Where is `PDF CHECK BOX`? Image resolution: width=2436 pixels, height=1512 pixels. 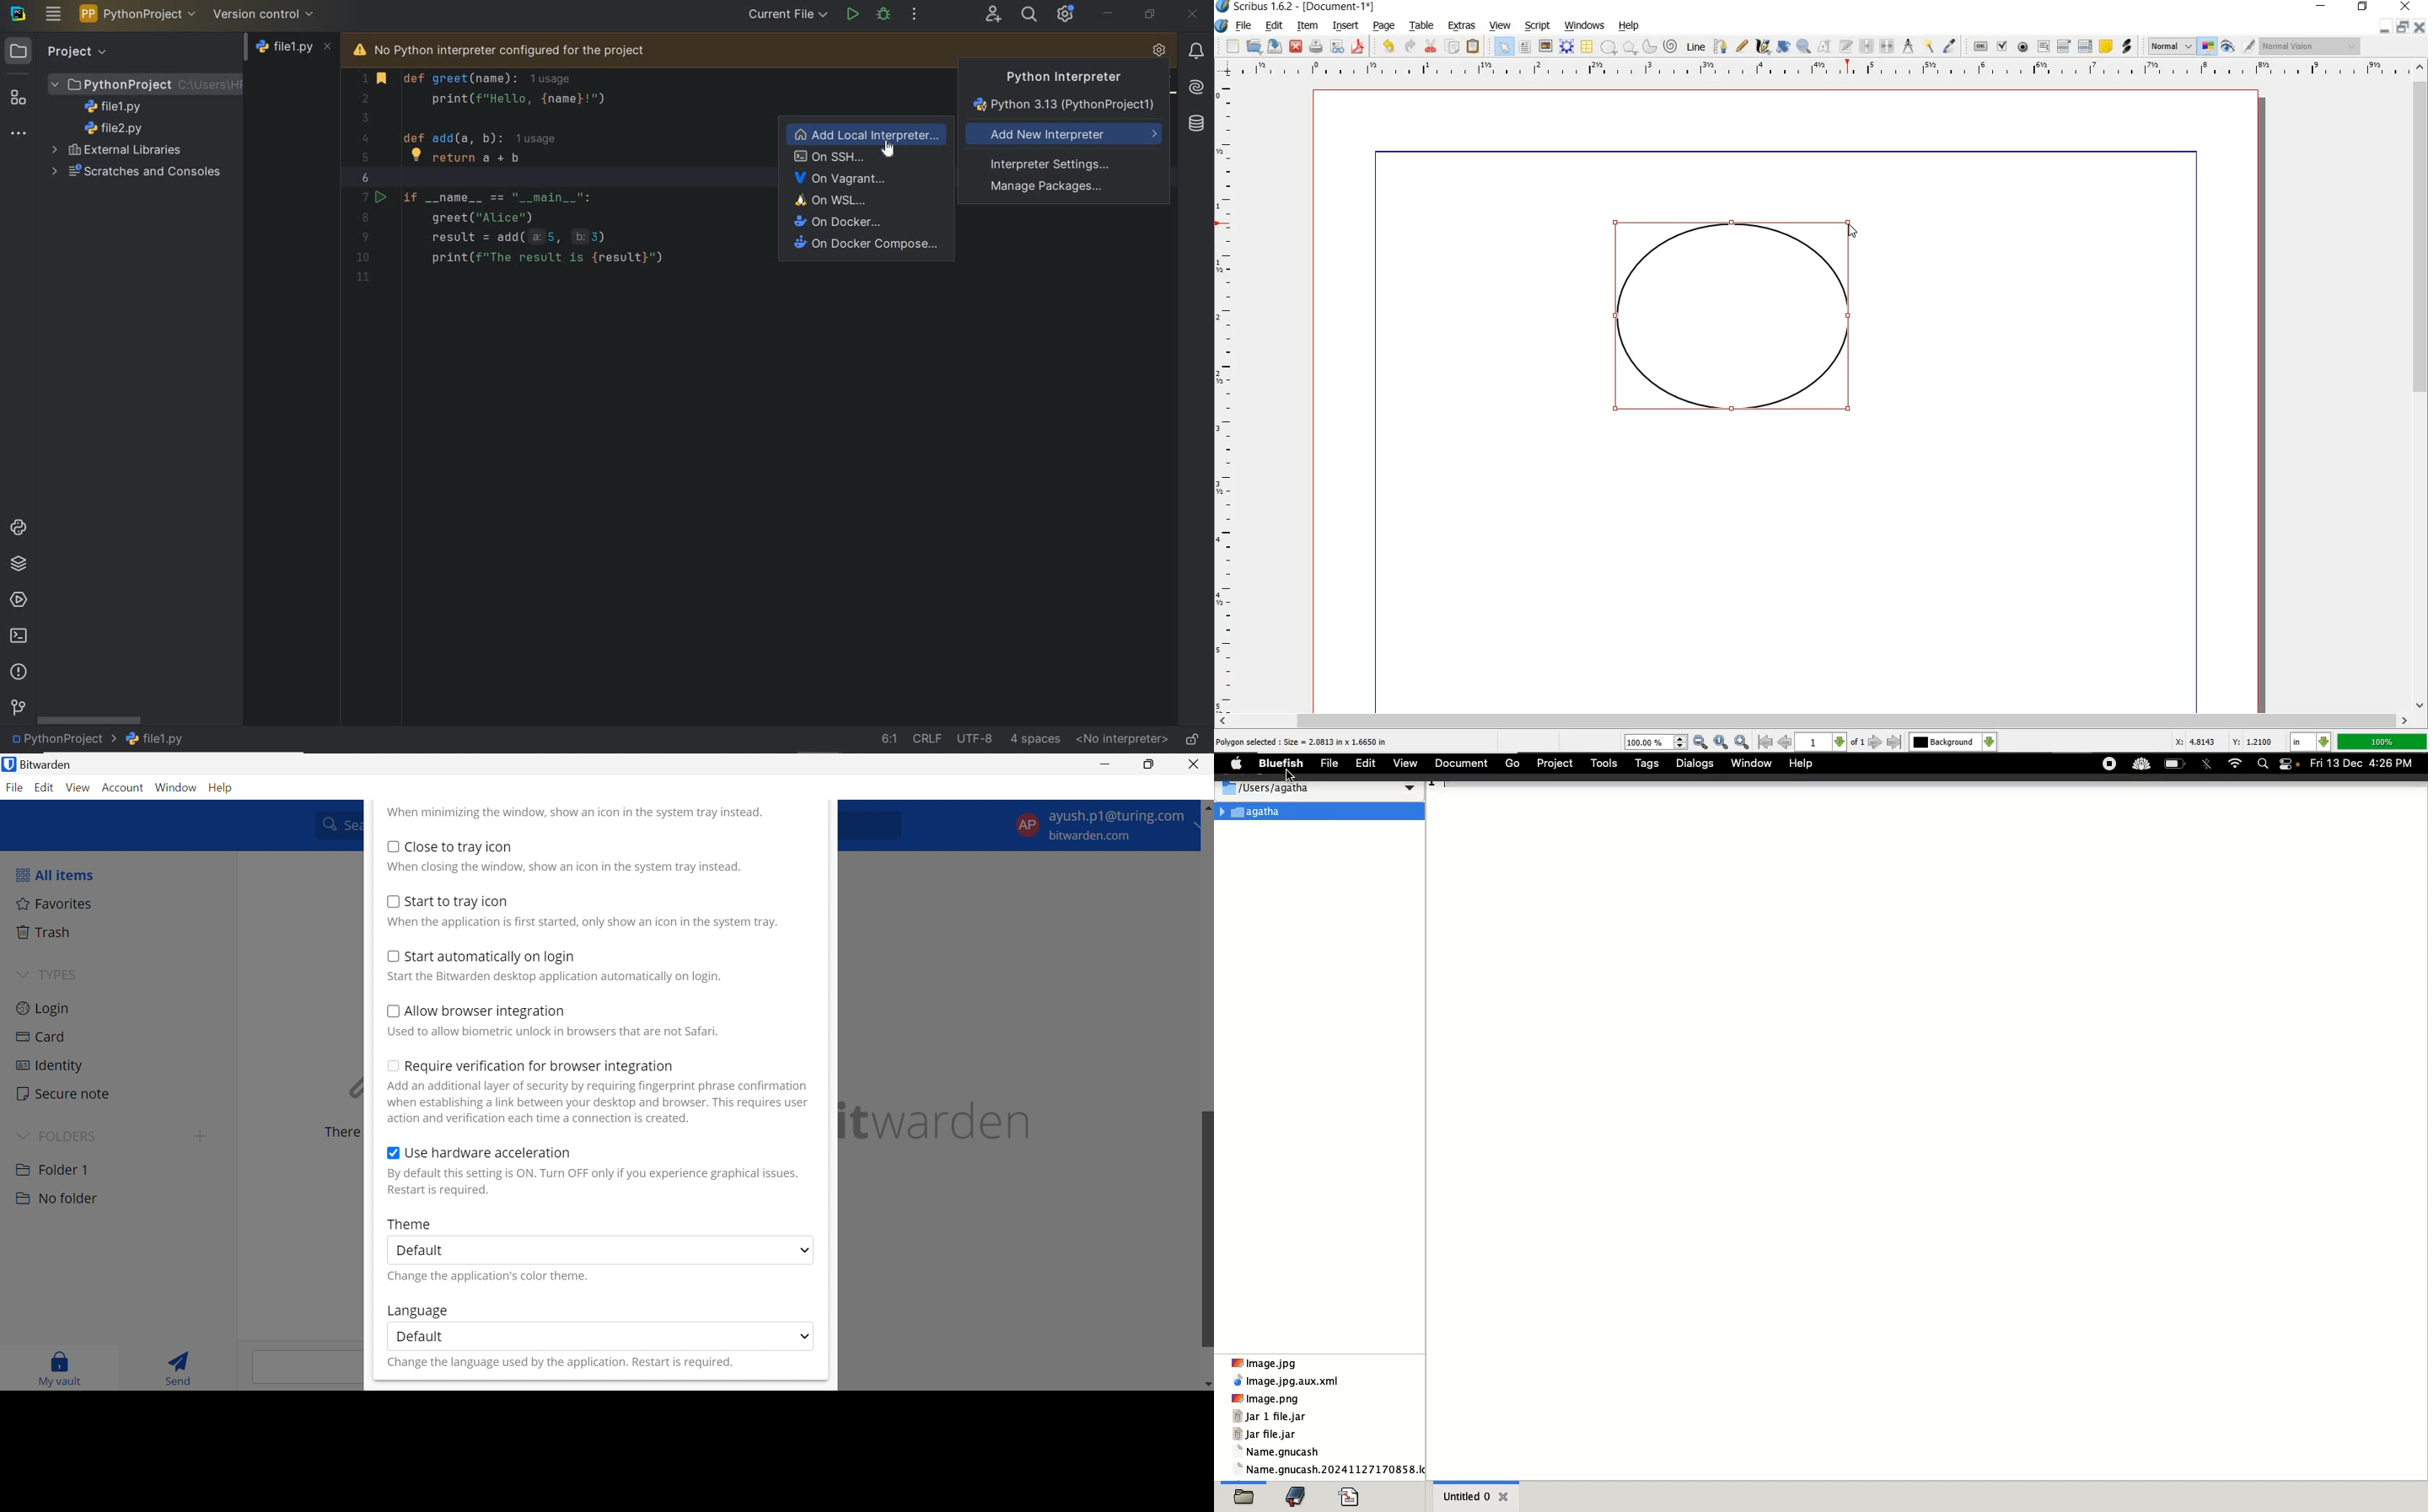
PDF CHECK BOX is located at coordinates (2002, 46).